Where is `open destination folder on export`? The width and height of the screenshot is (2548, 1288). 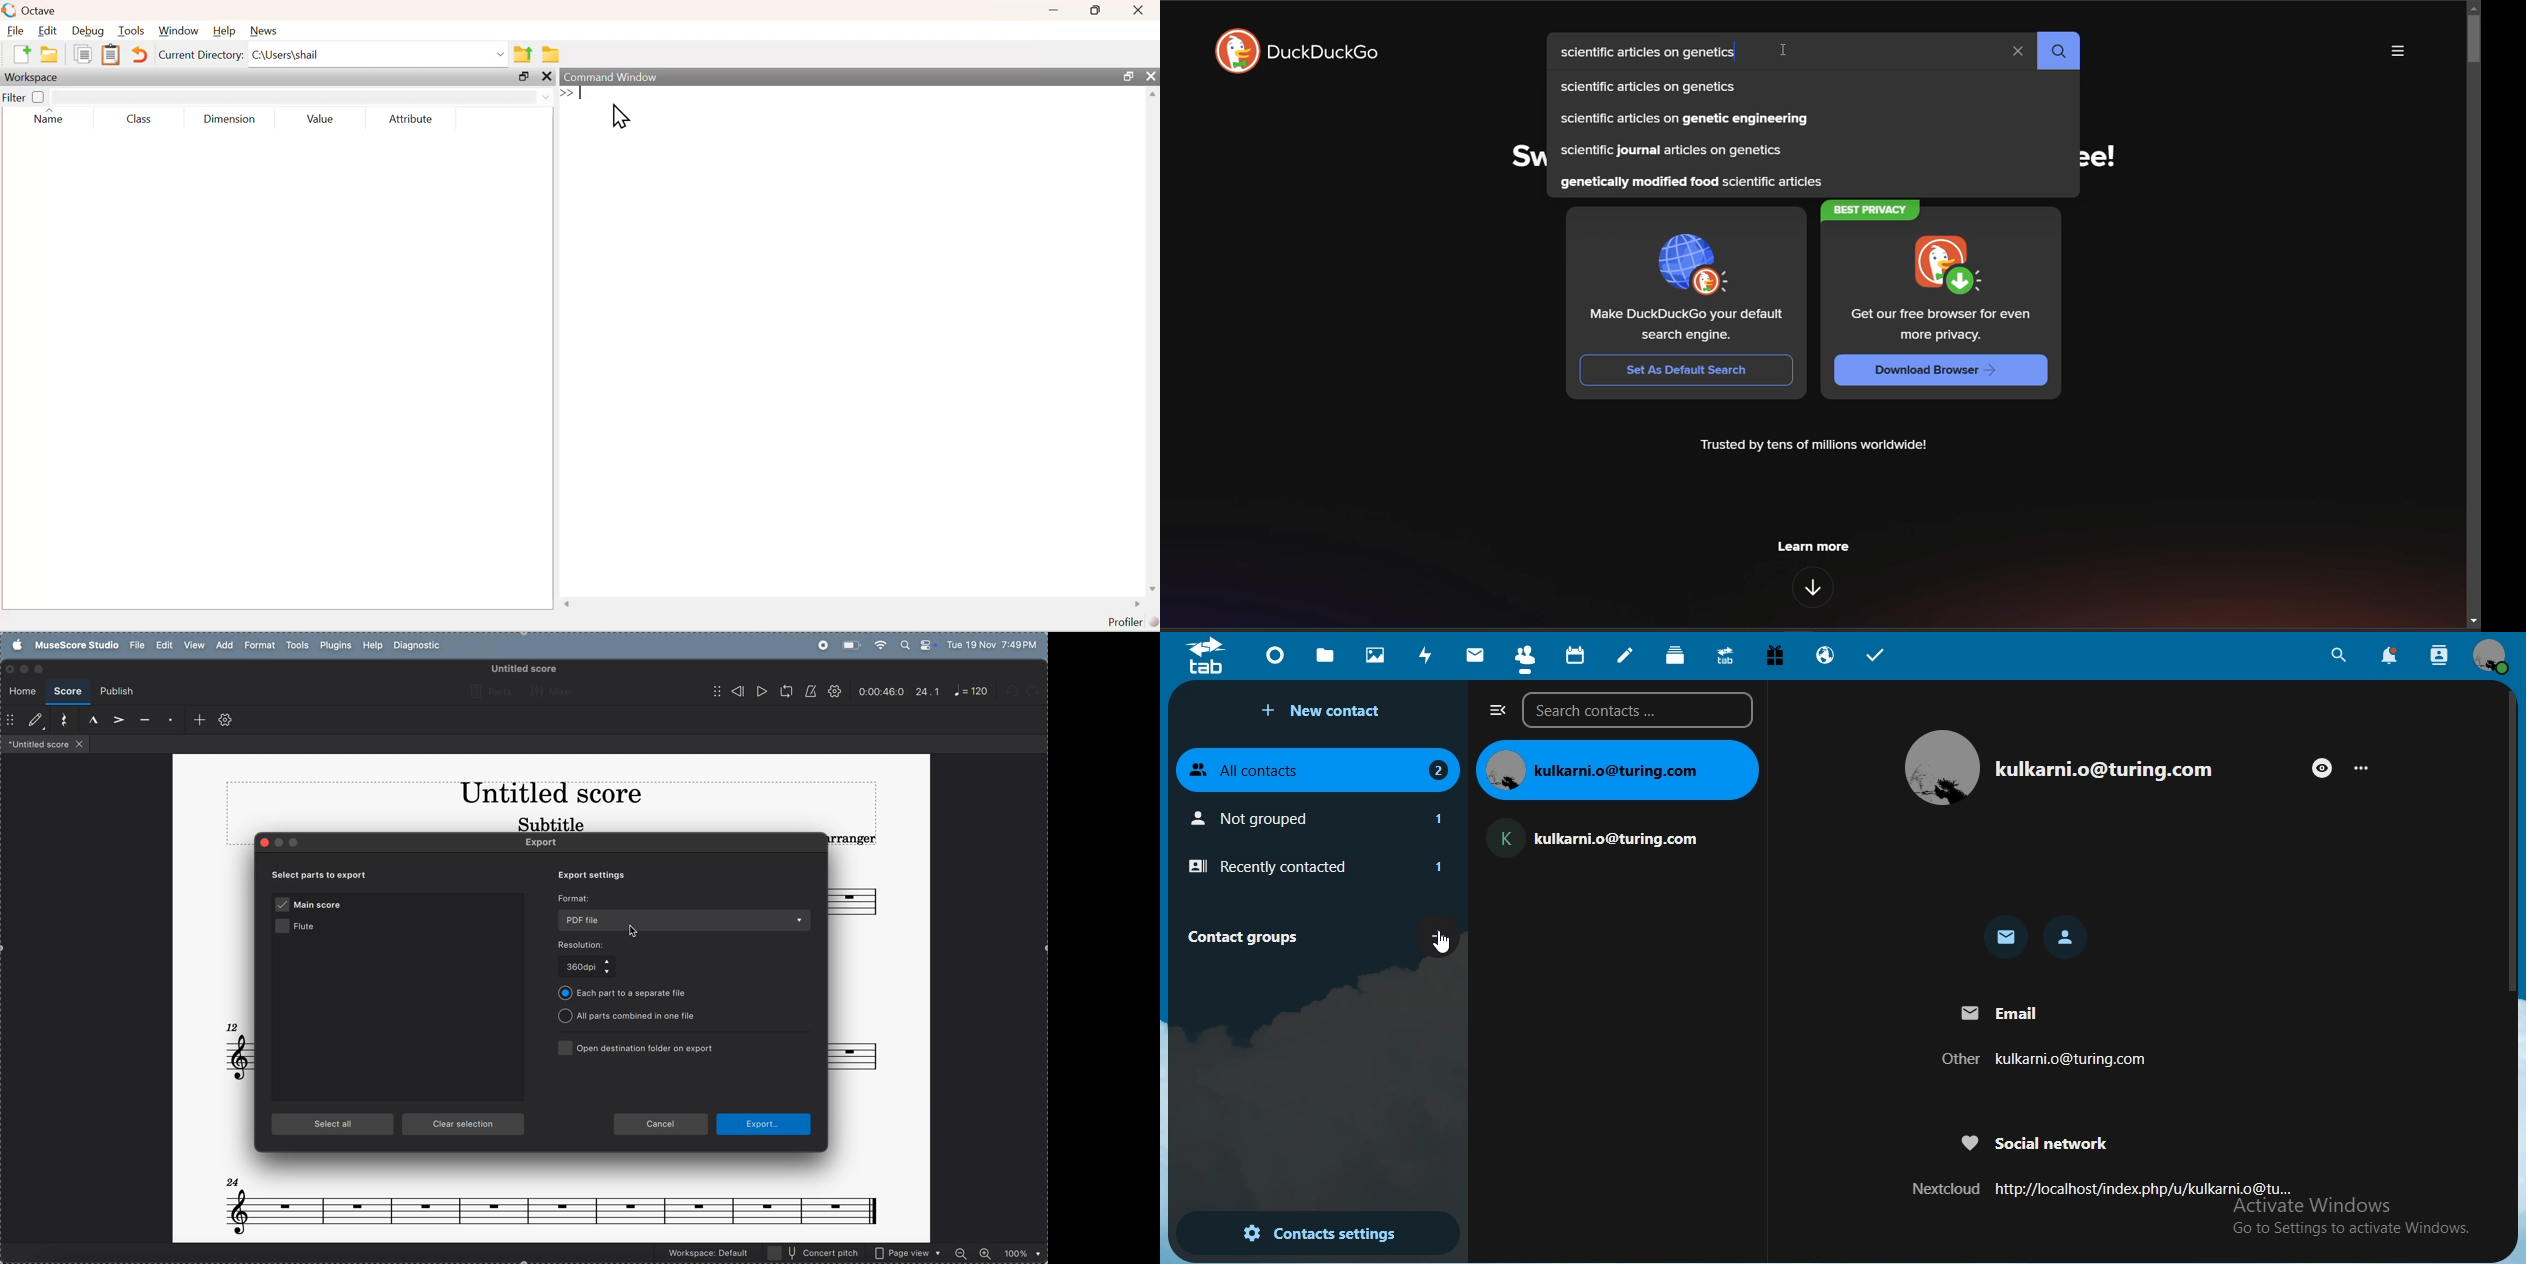
open destination folder on export is located at coordinates (648, 1048).